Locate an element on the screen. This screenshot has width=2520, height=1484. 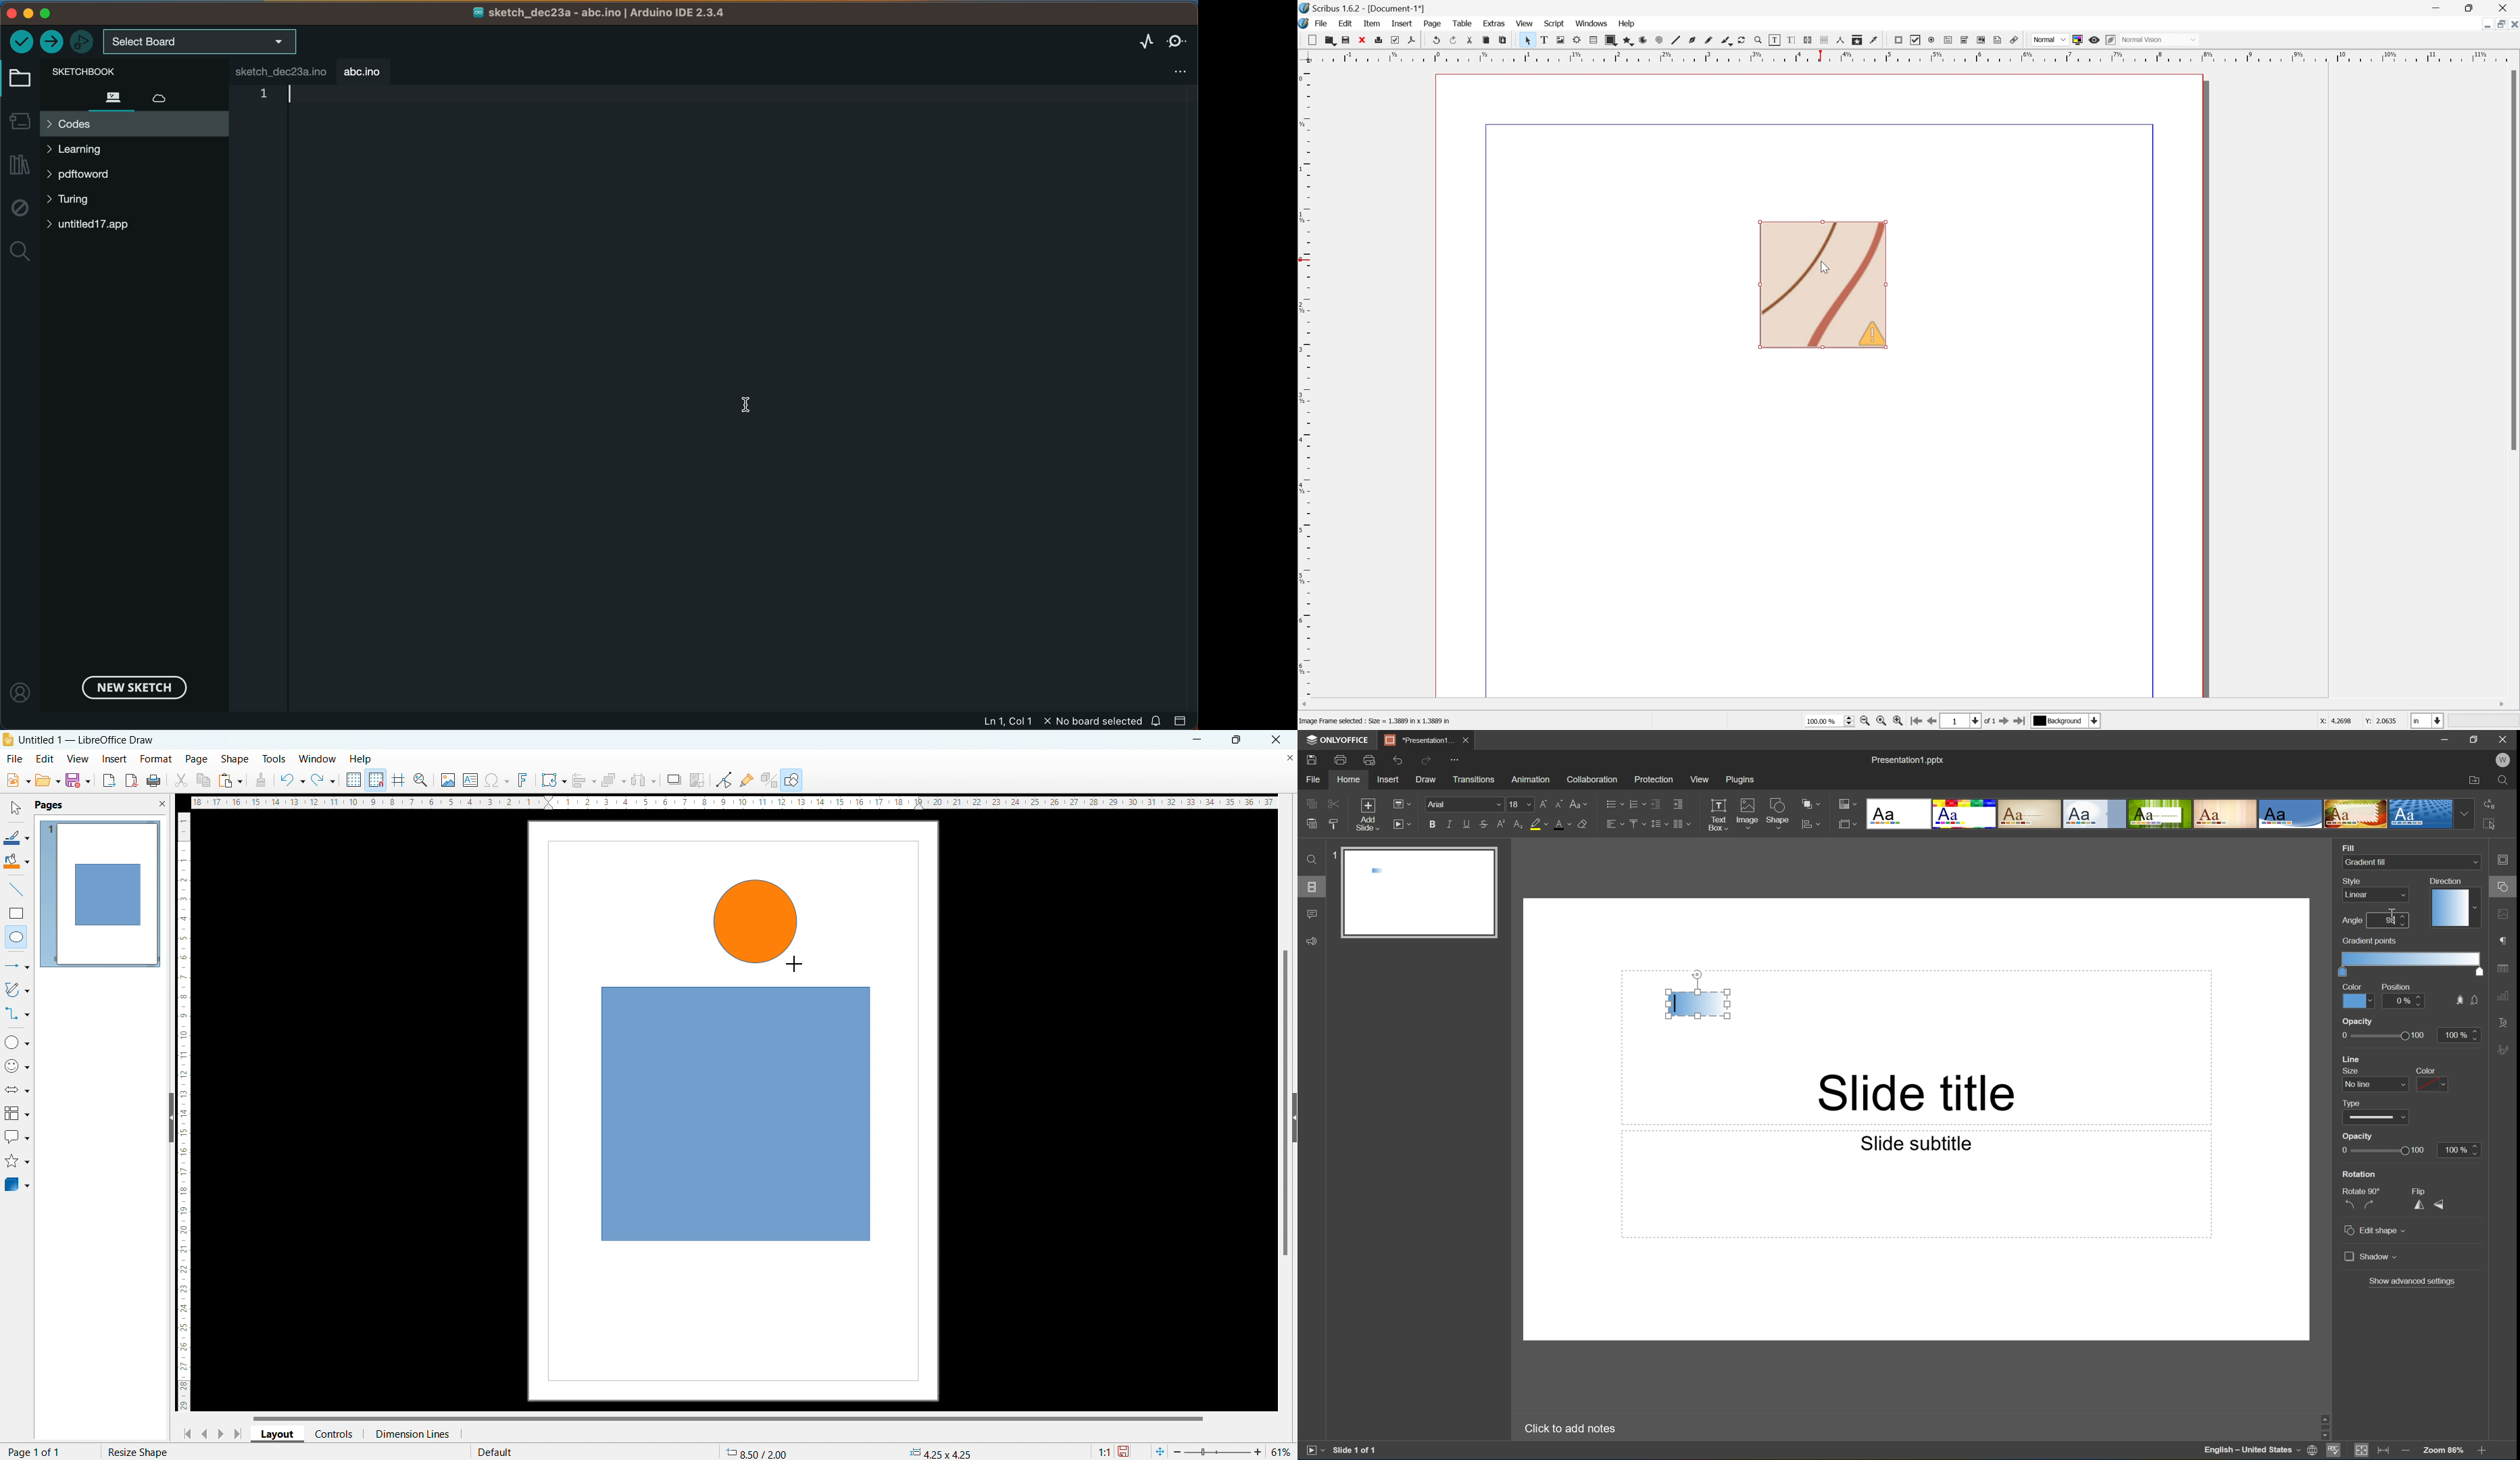
File is located at coordinates (1322, 23).